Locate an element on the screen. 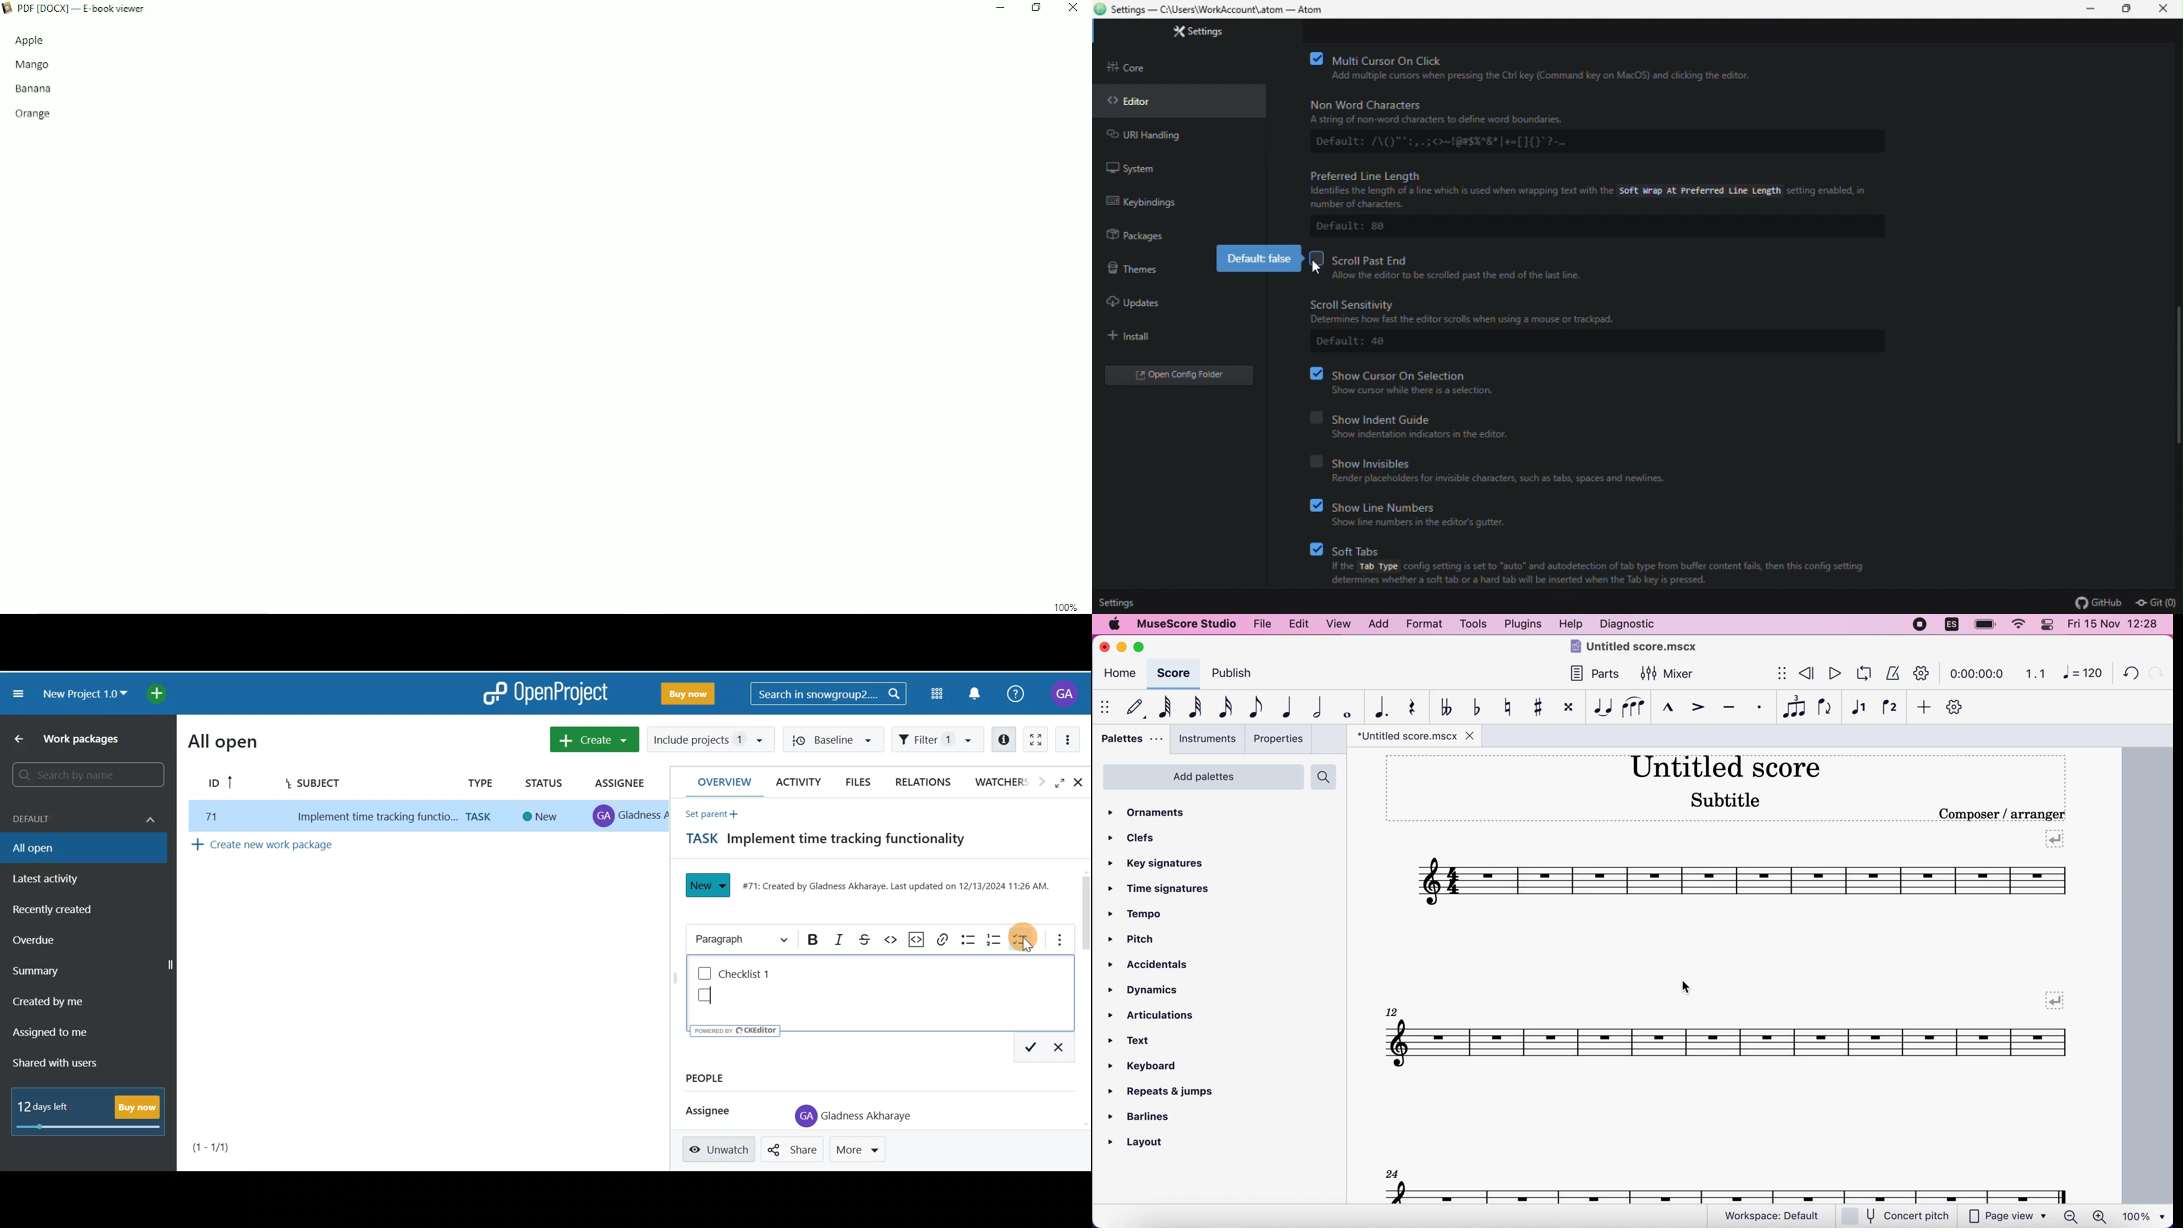 The image size is (2184, 1232). rest is located at coordinates (1407, 707).